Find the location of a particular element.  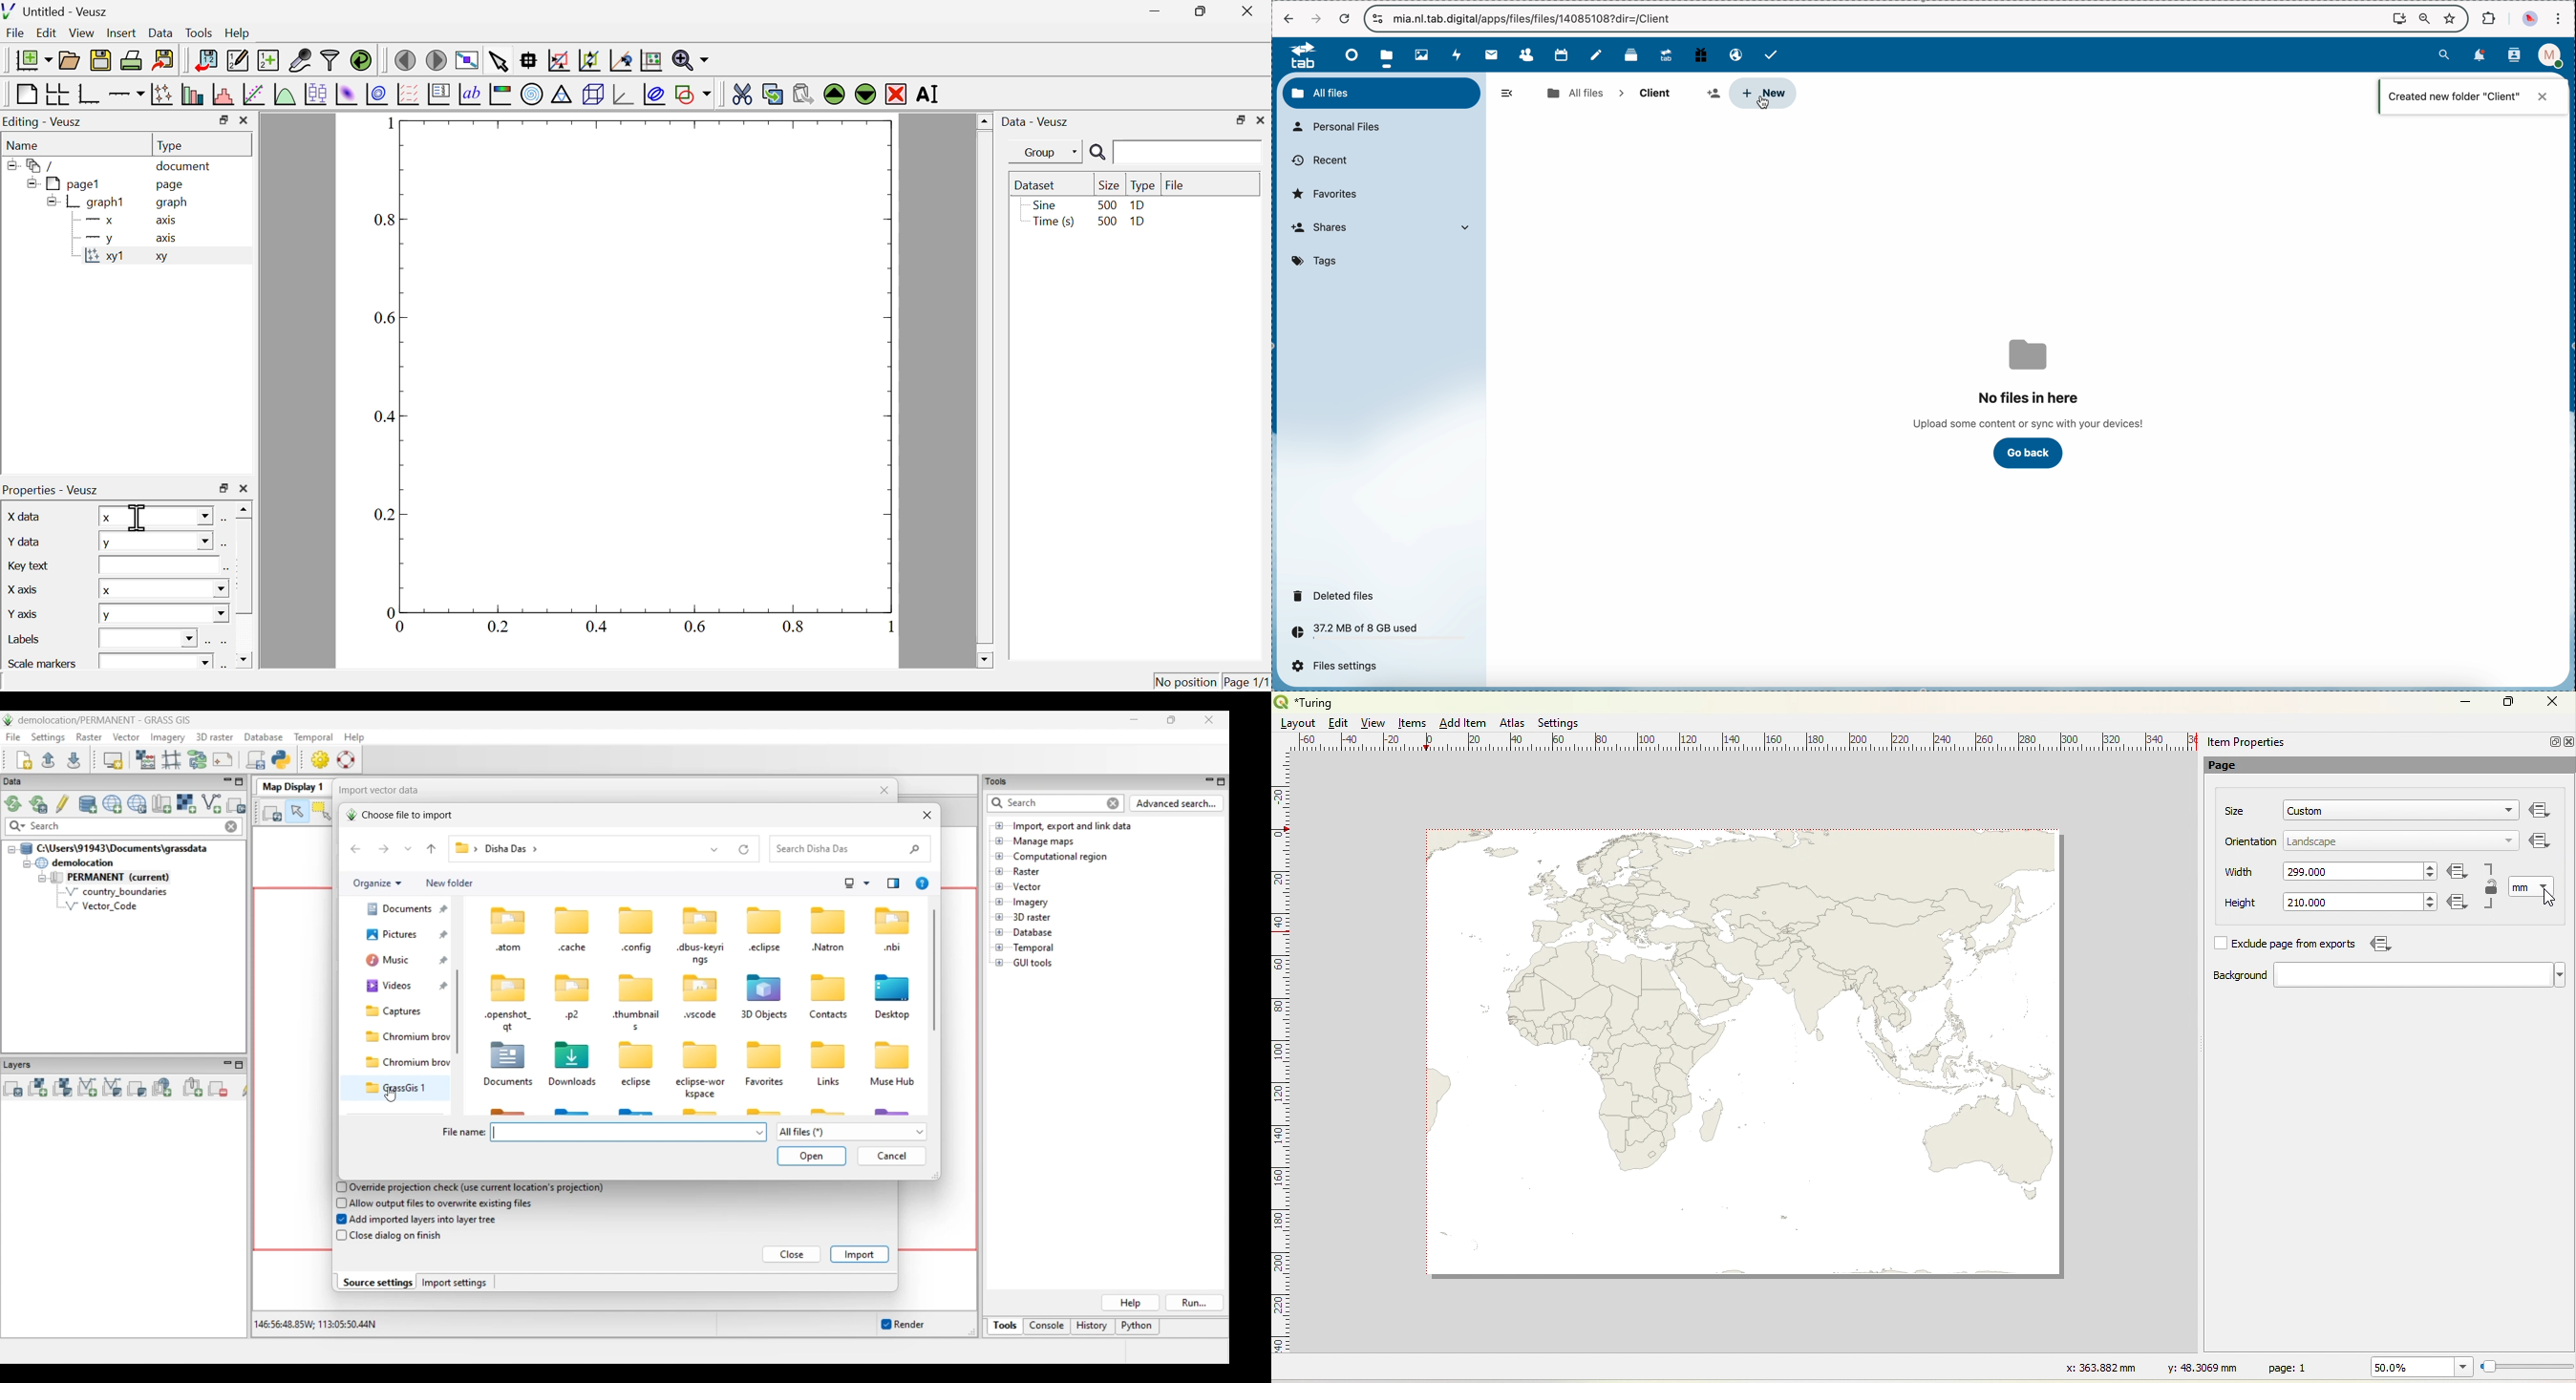

notes is located at coordinates (1598, 55).